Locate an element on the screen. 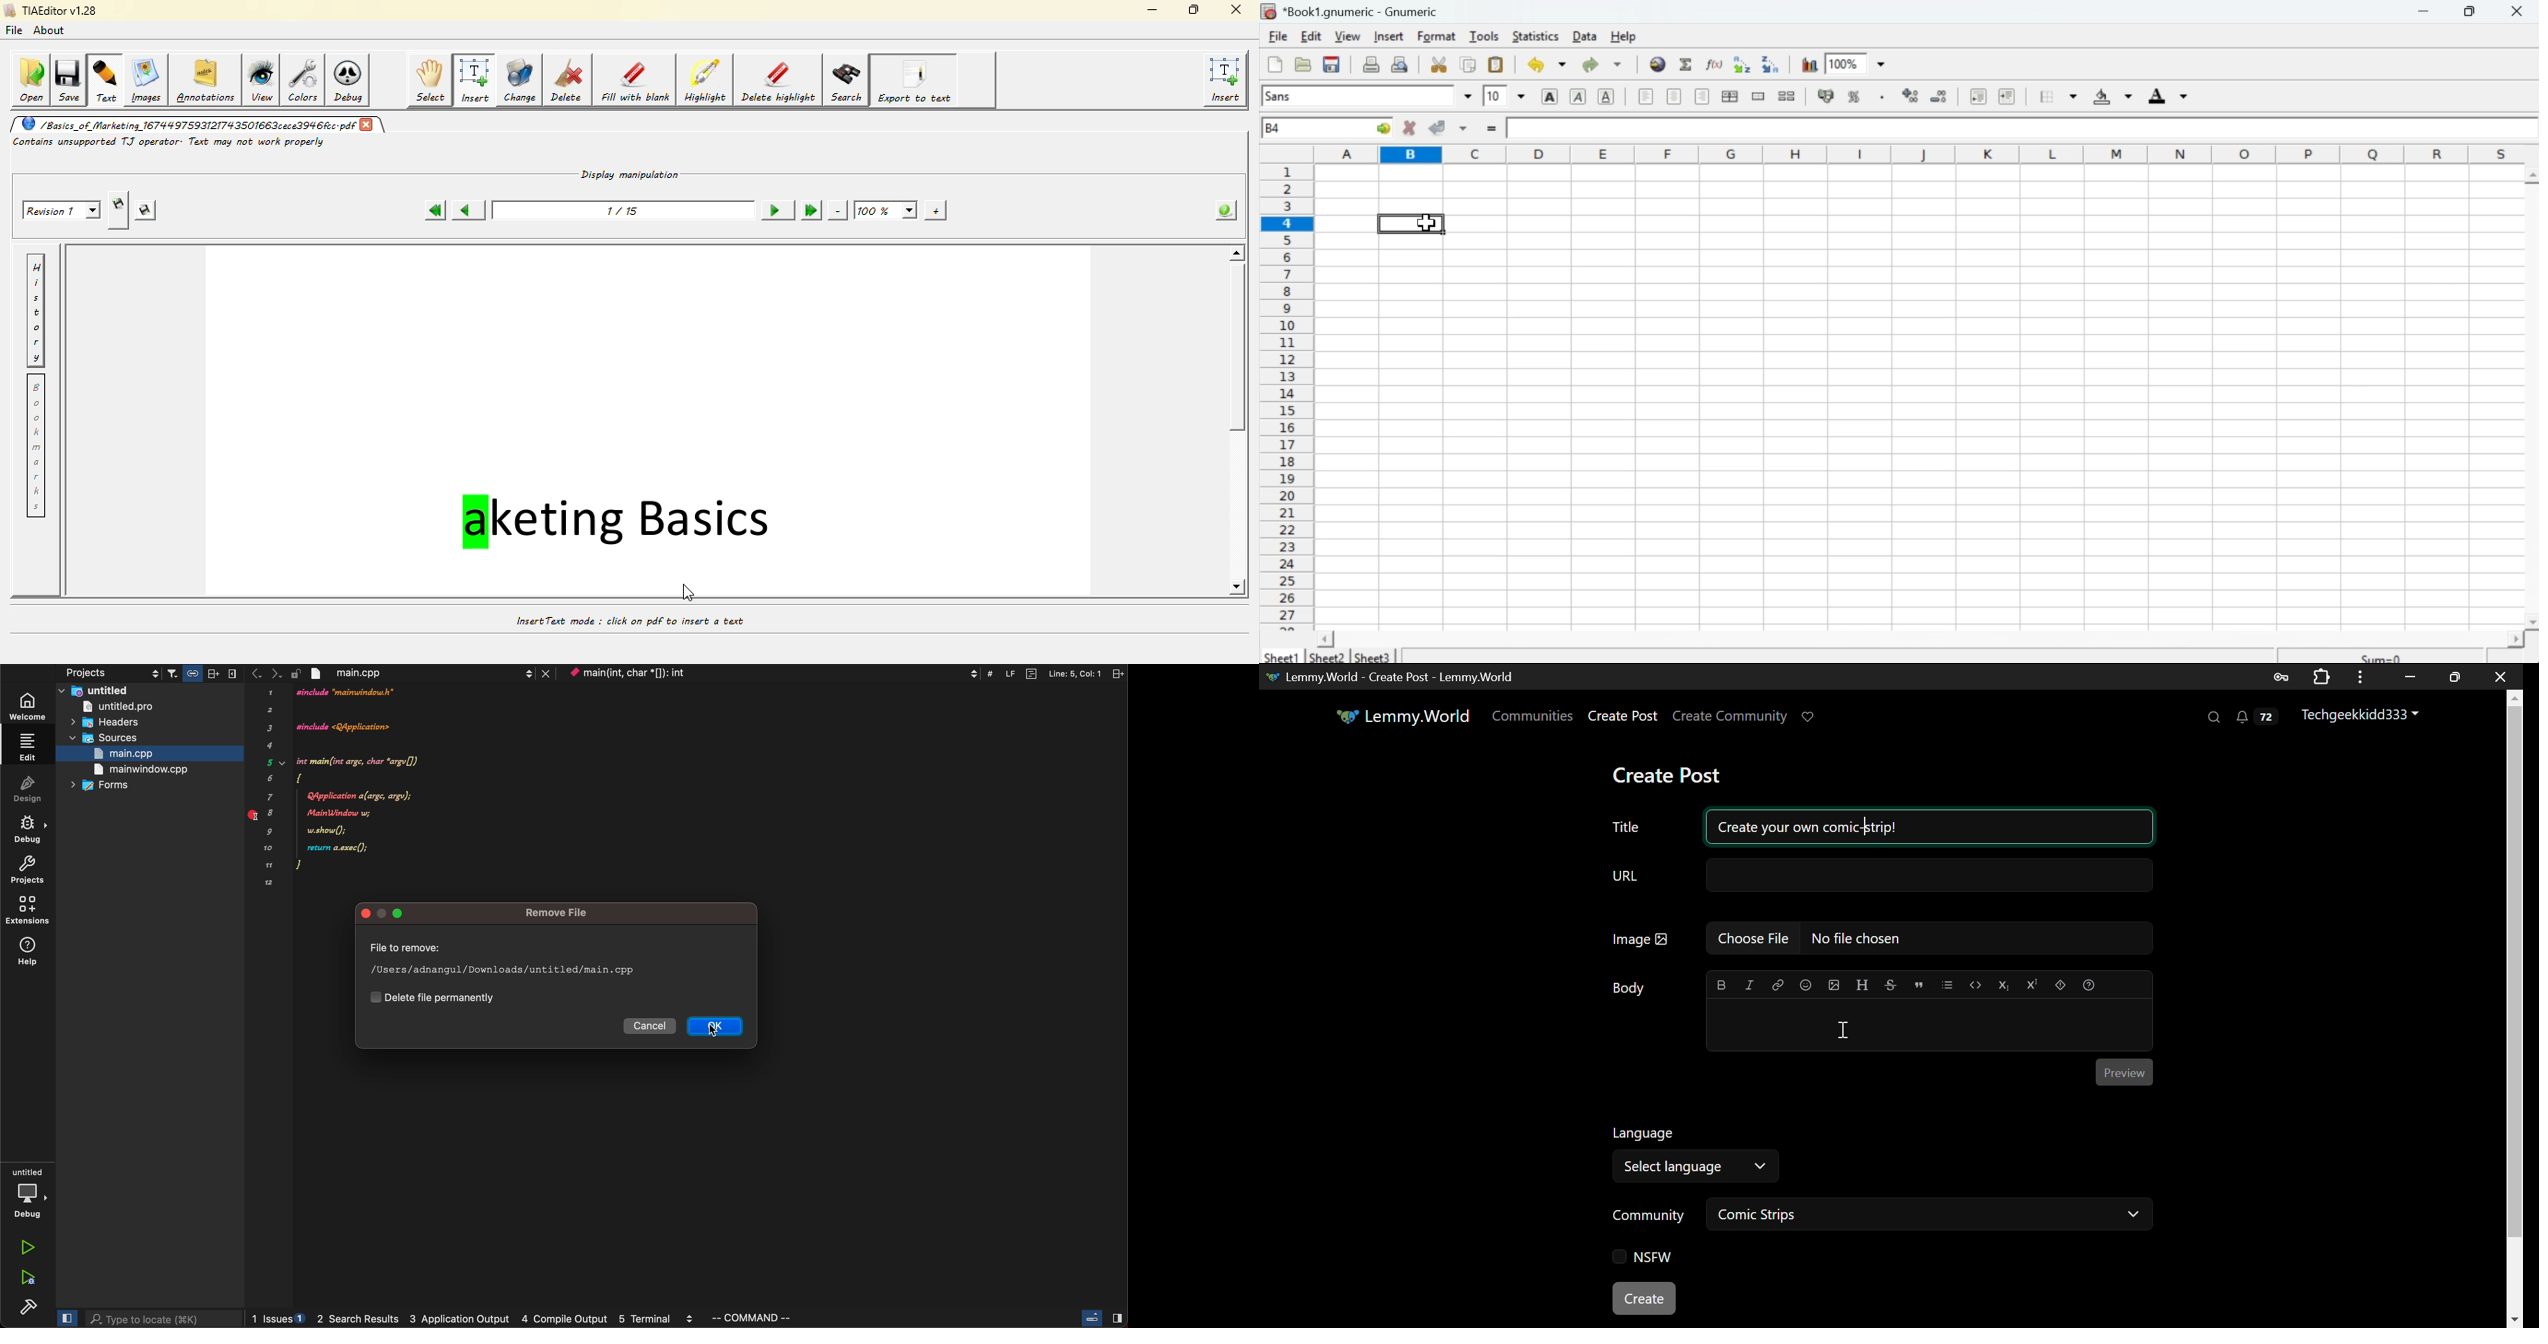  Italics is located at coordinates (1578, 98).